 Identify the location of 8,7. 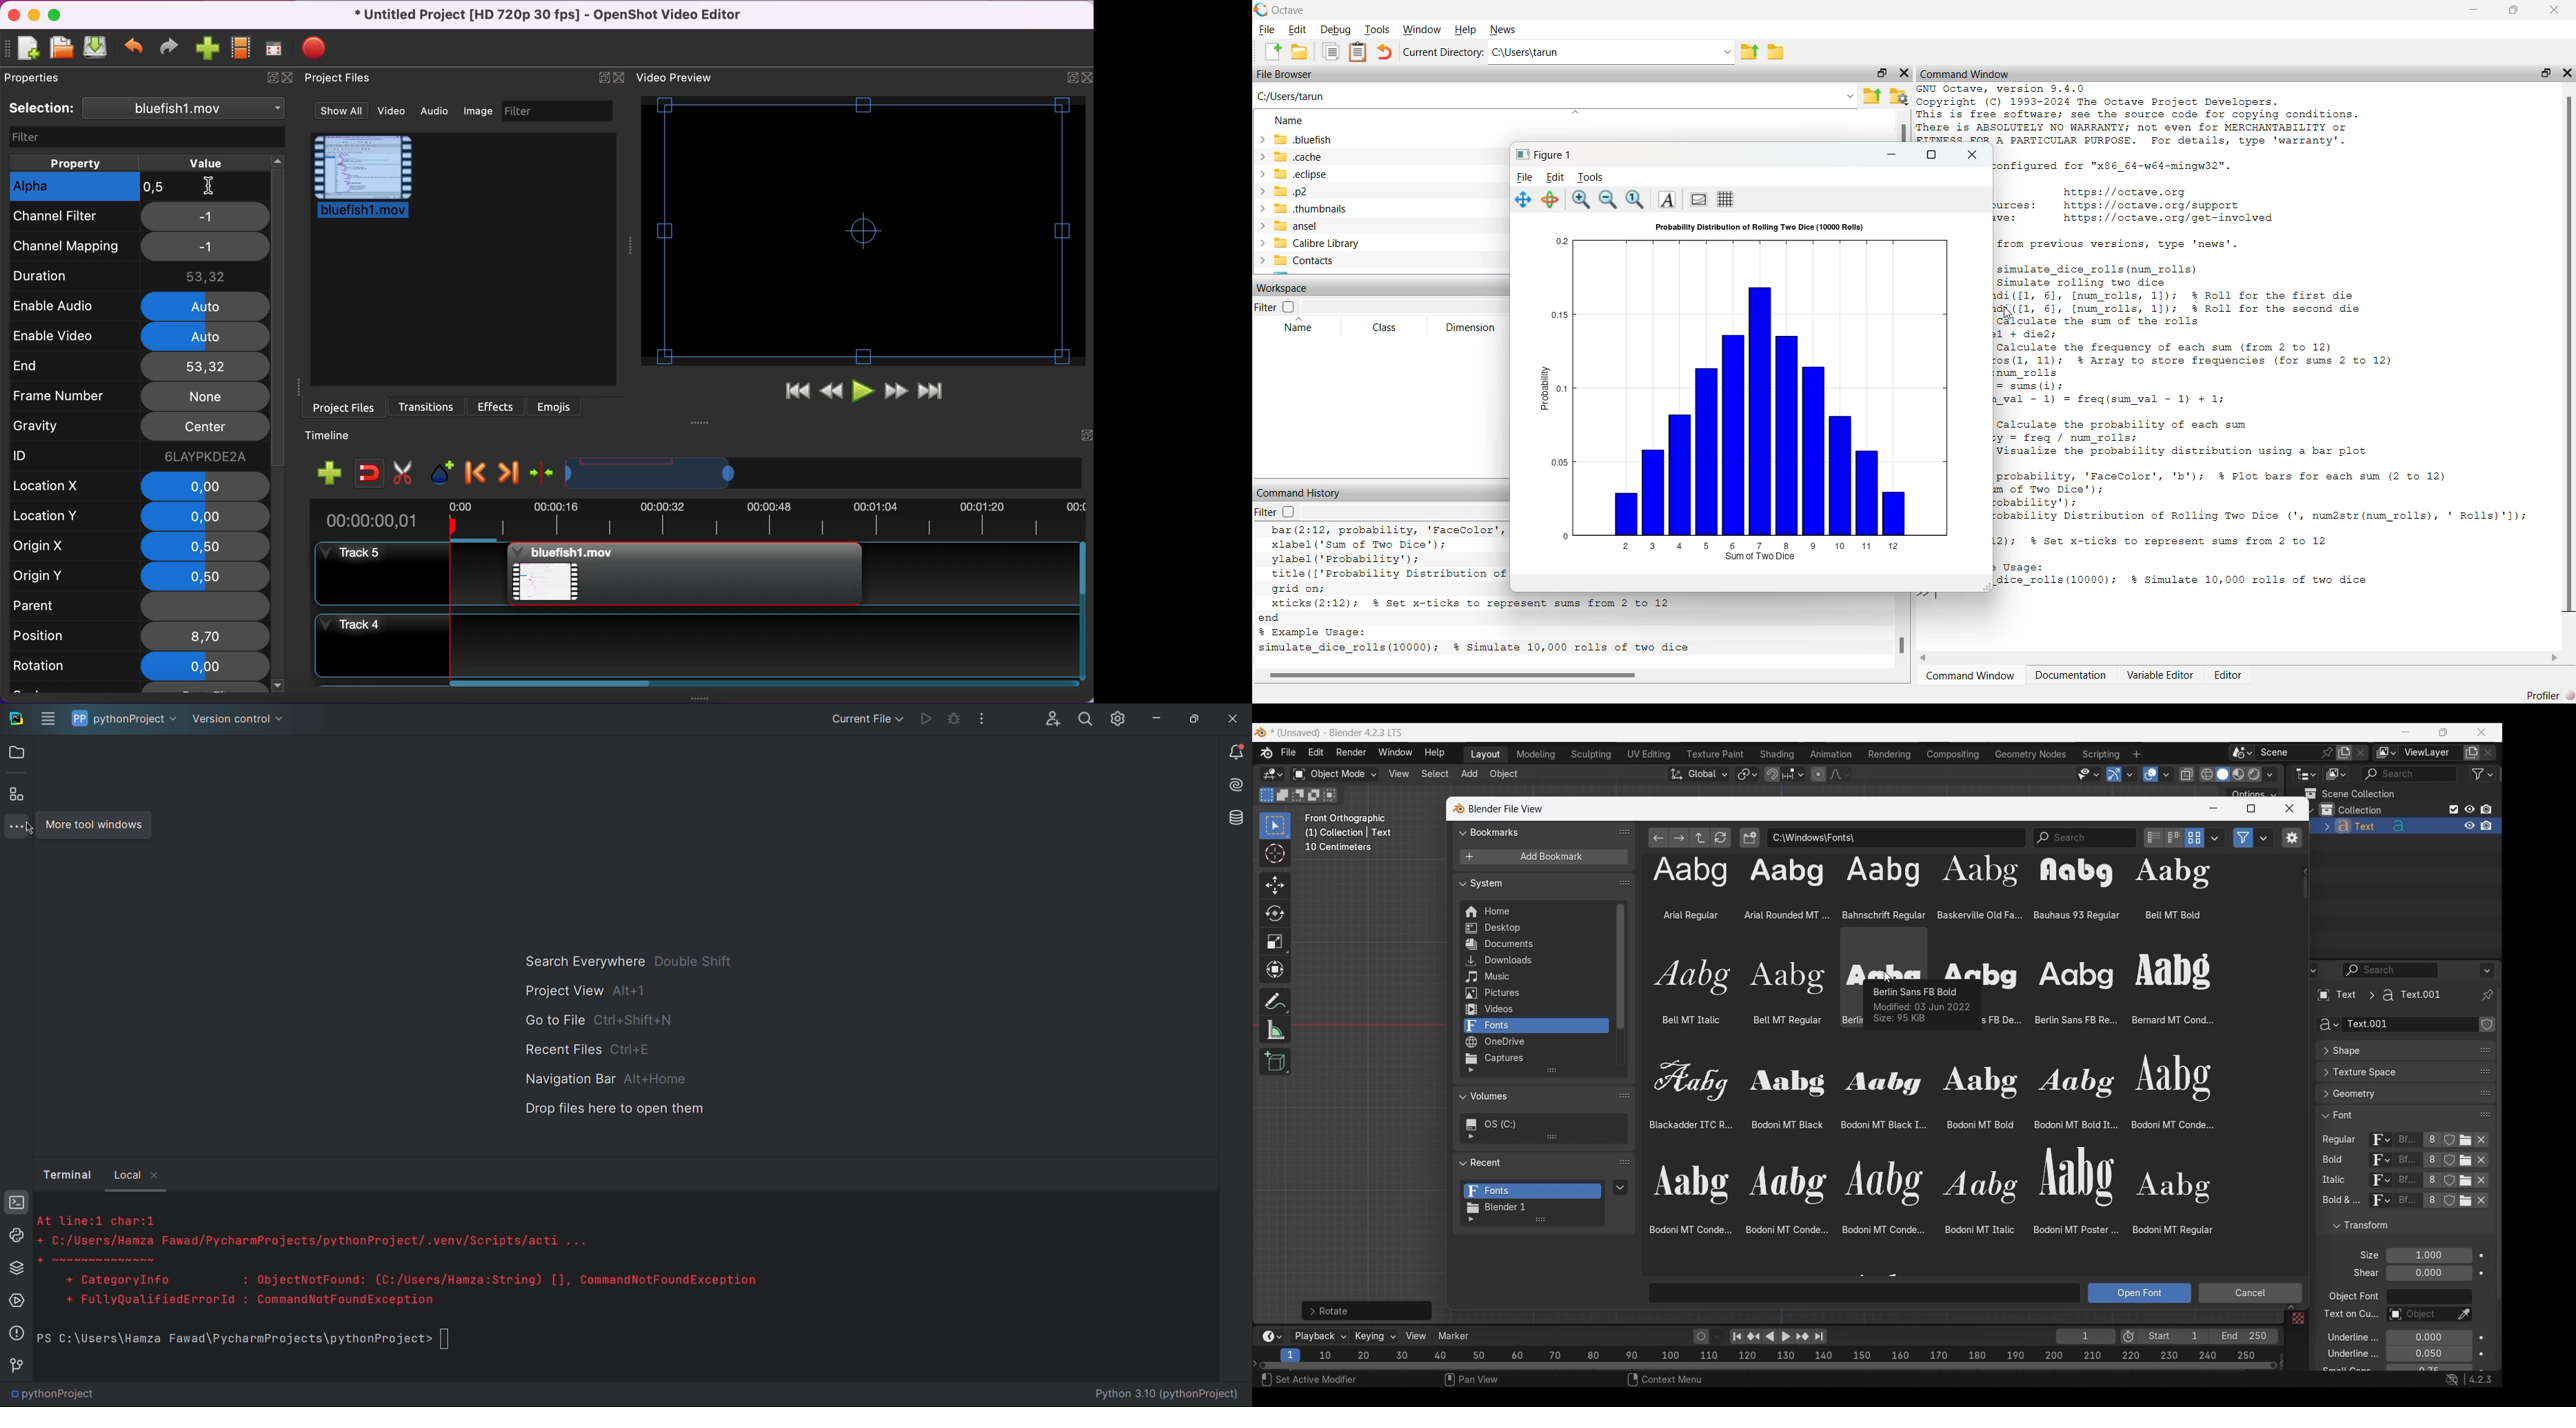
(203, 637).